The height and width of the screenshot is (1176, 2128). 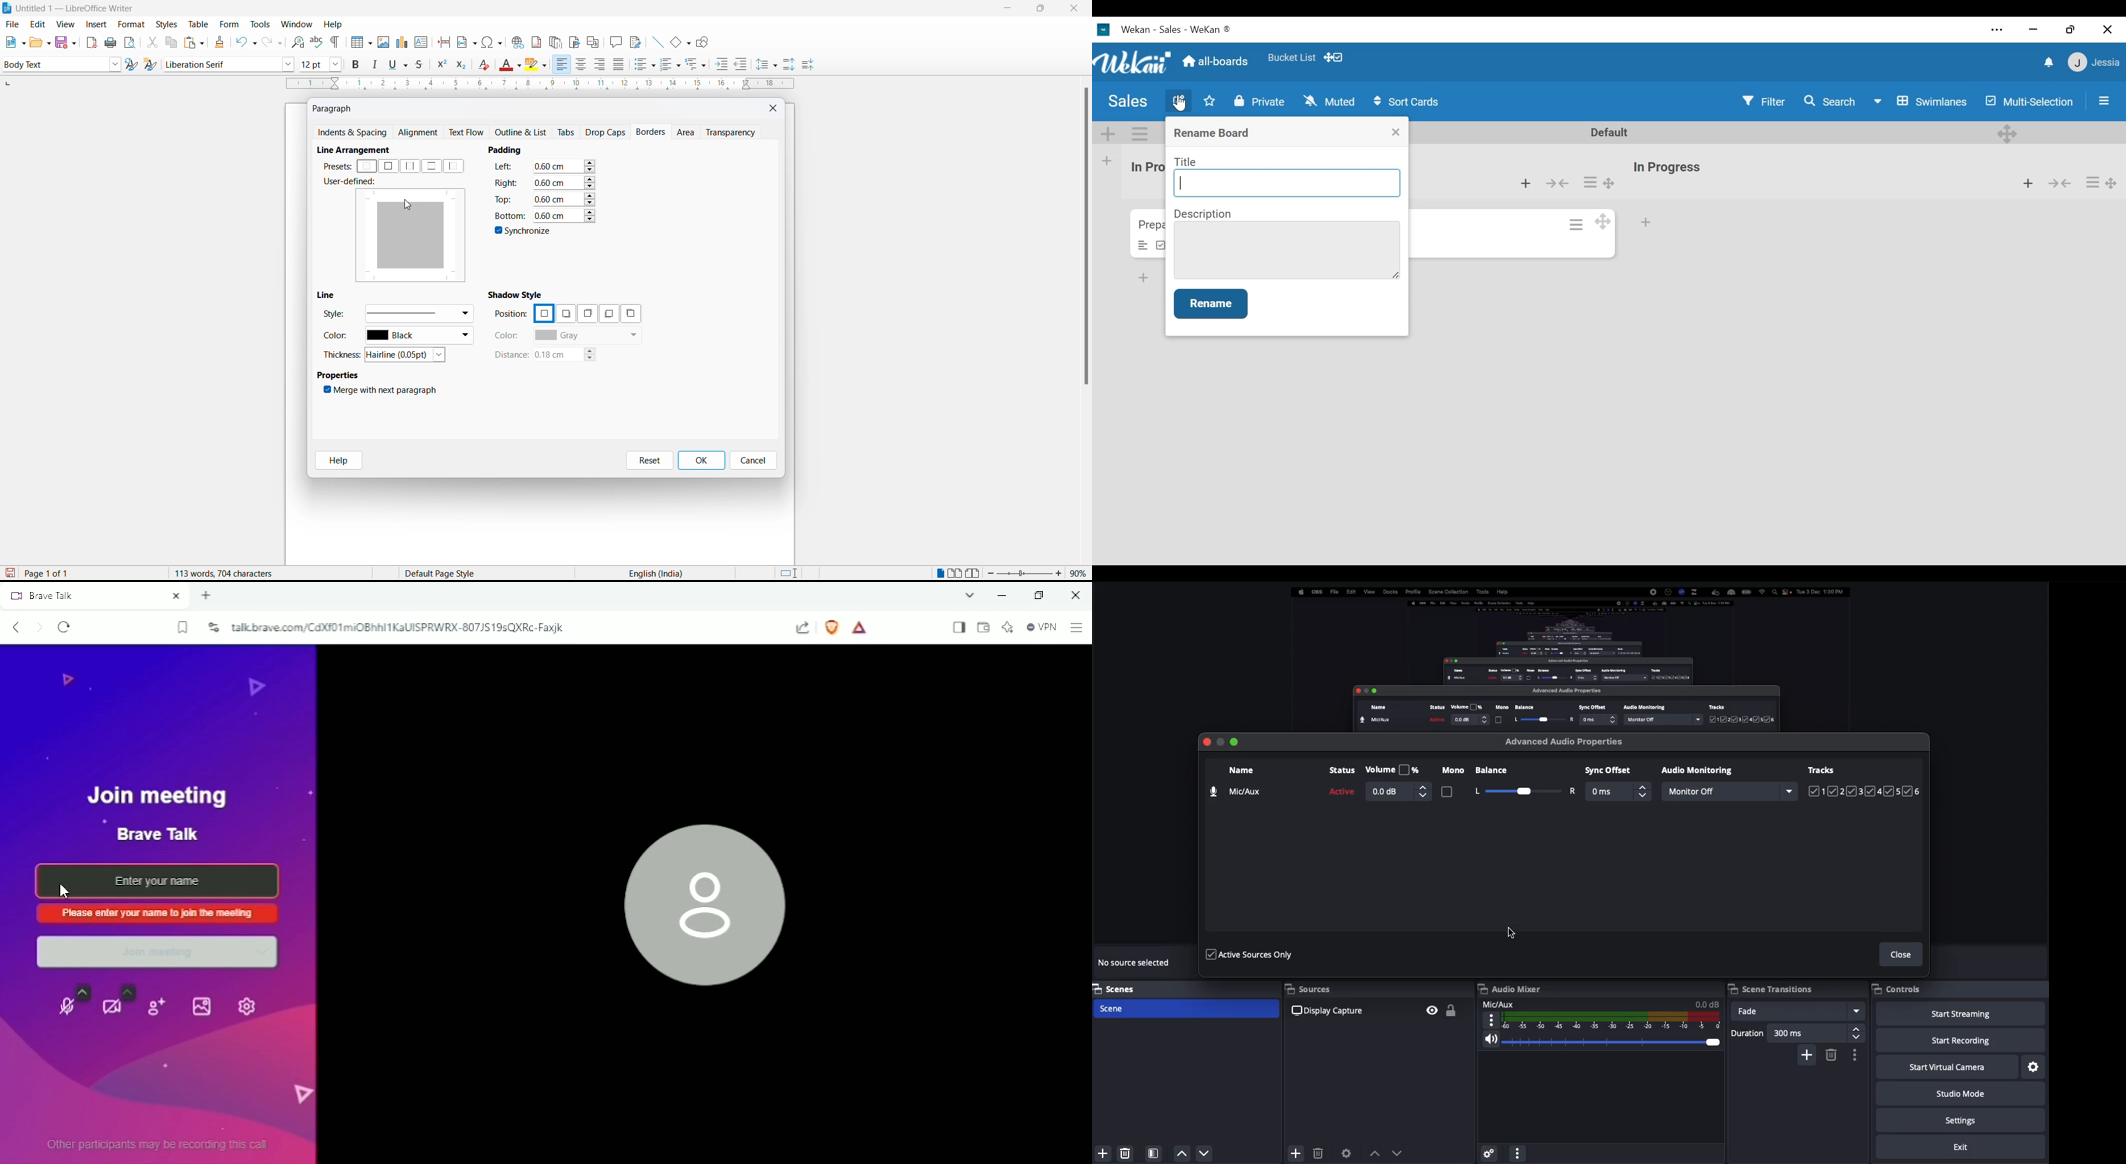 What do you see at coordinates (564, 166) in the screenshot?
I see `value` at bounding box center [564, 166].